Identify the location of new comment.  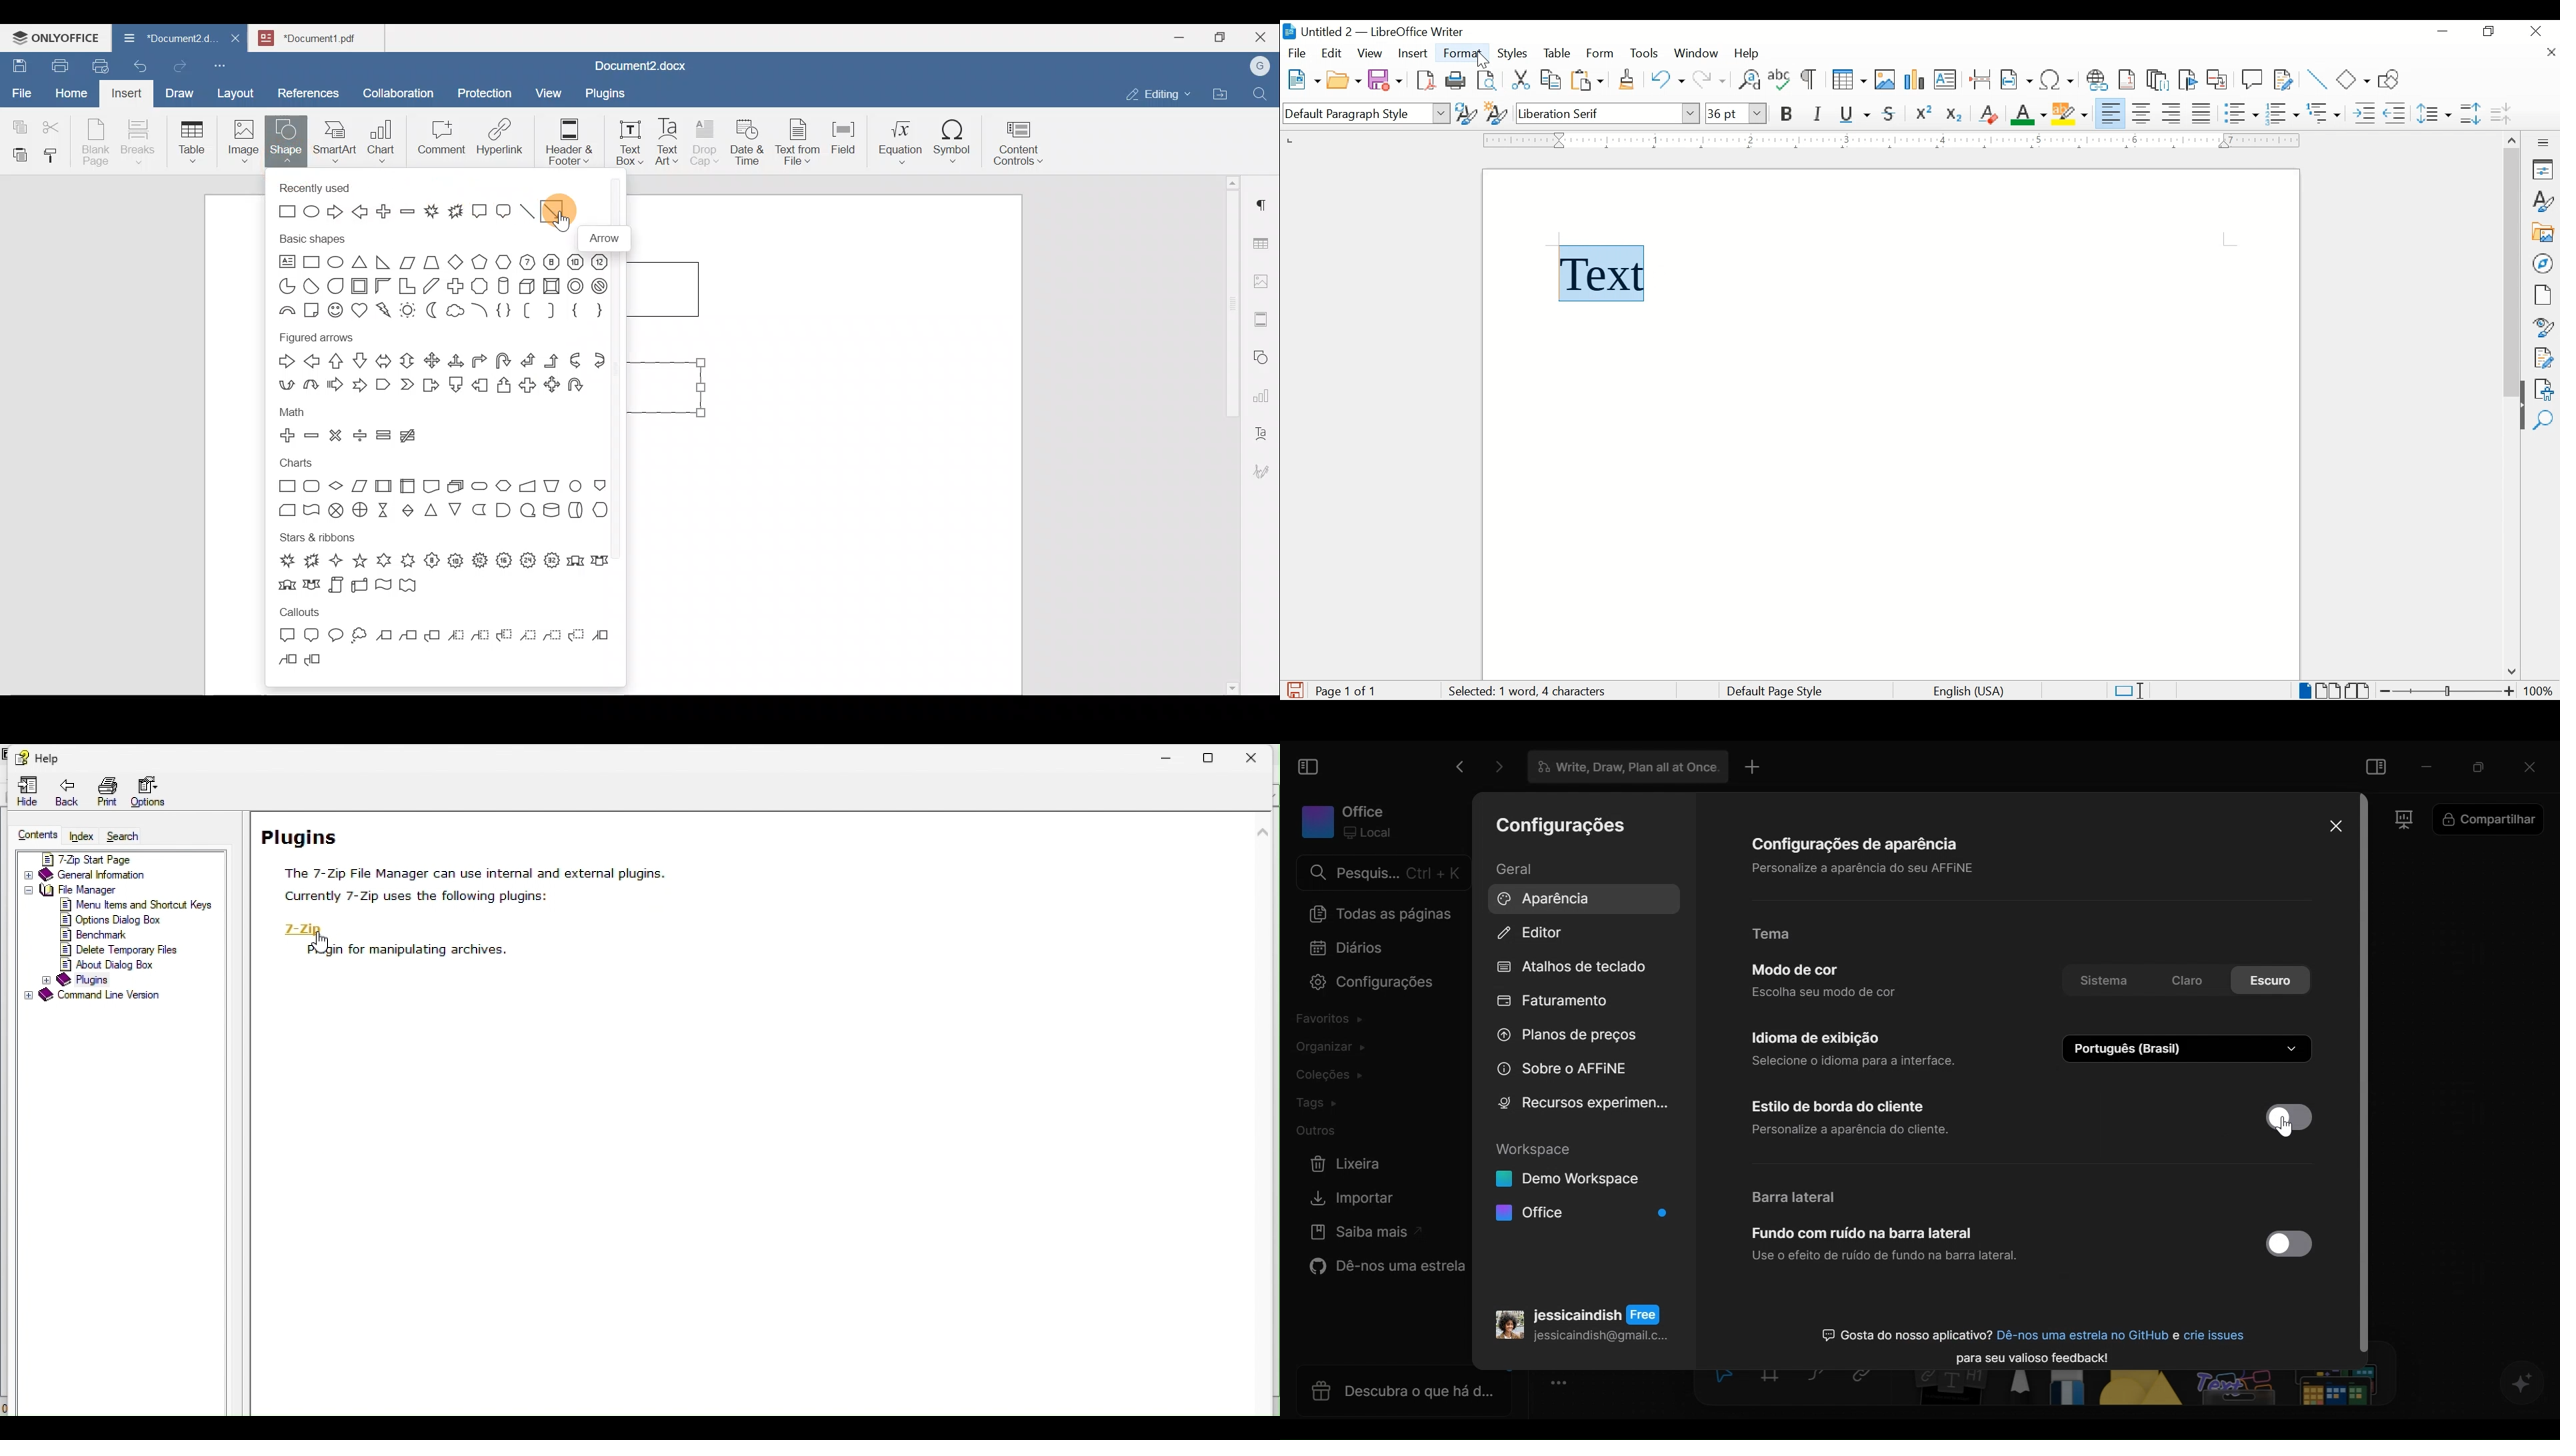
(2253, 79).